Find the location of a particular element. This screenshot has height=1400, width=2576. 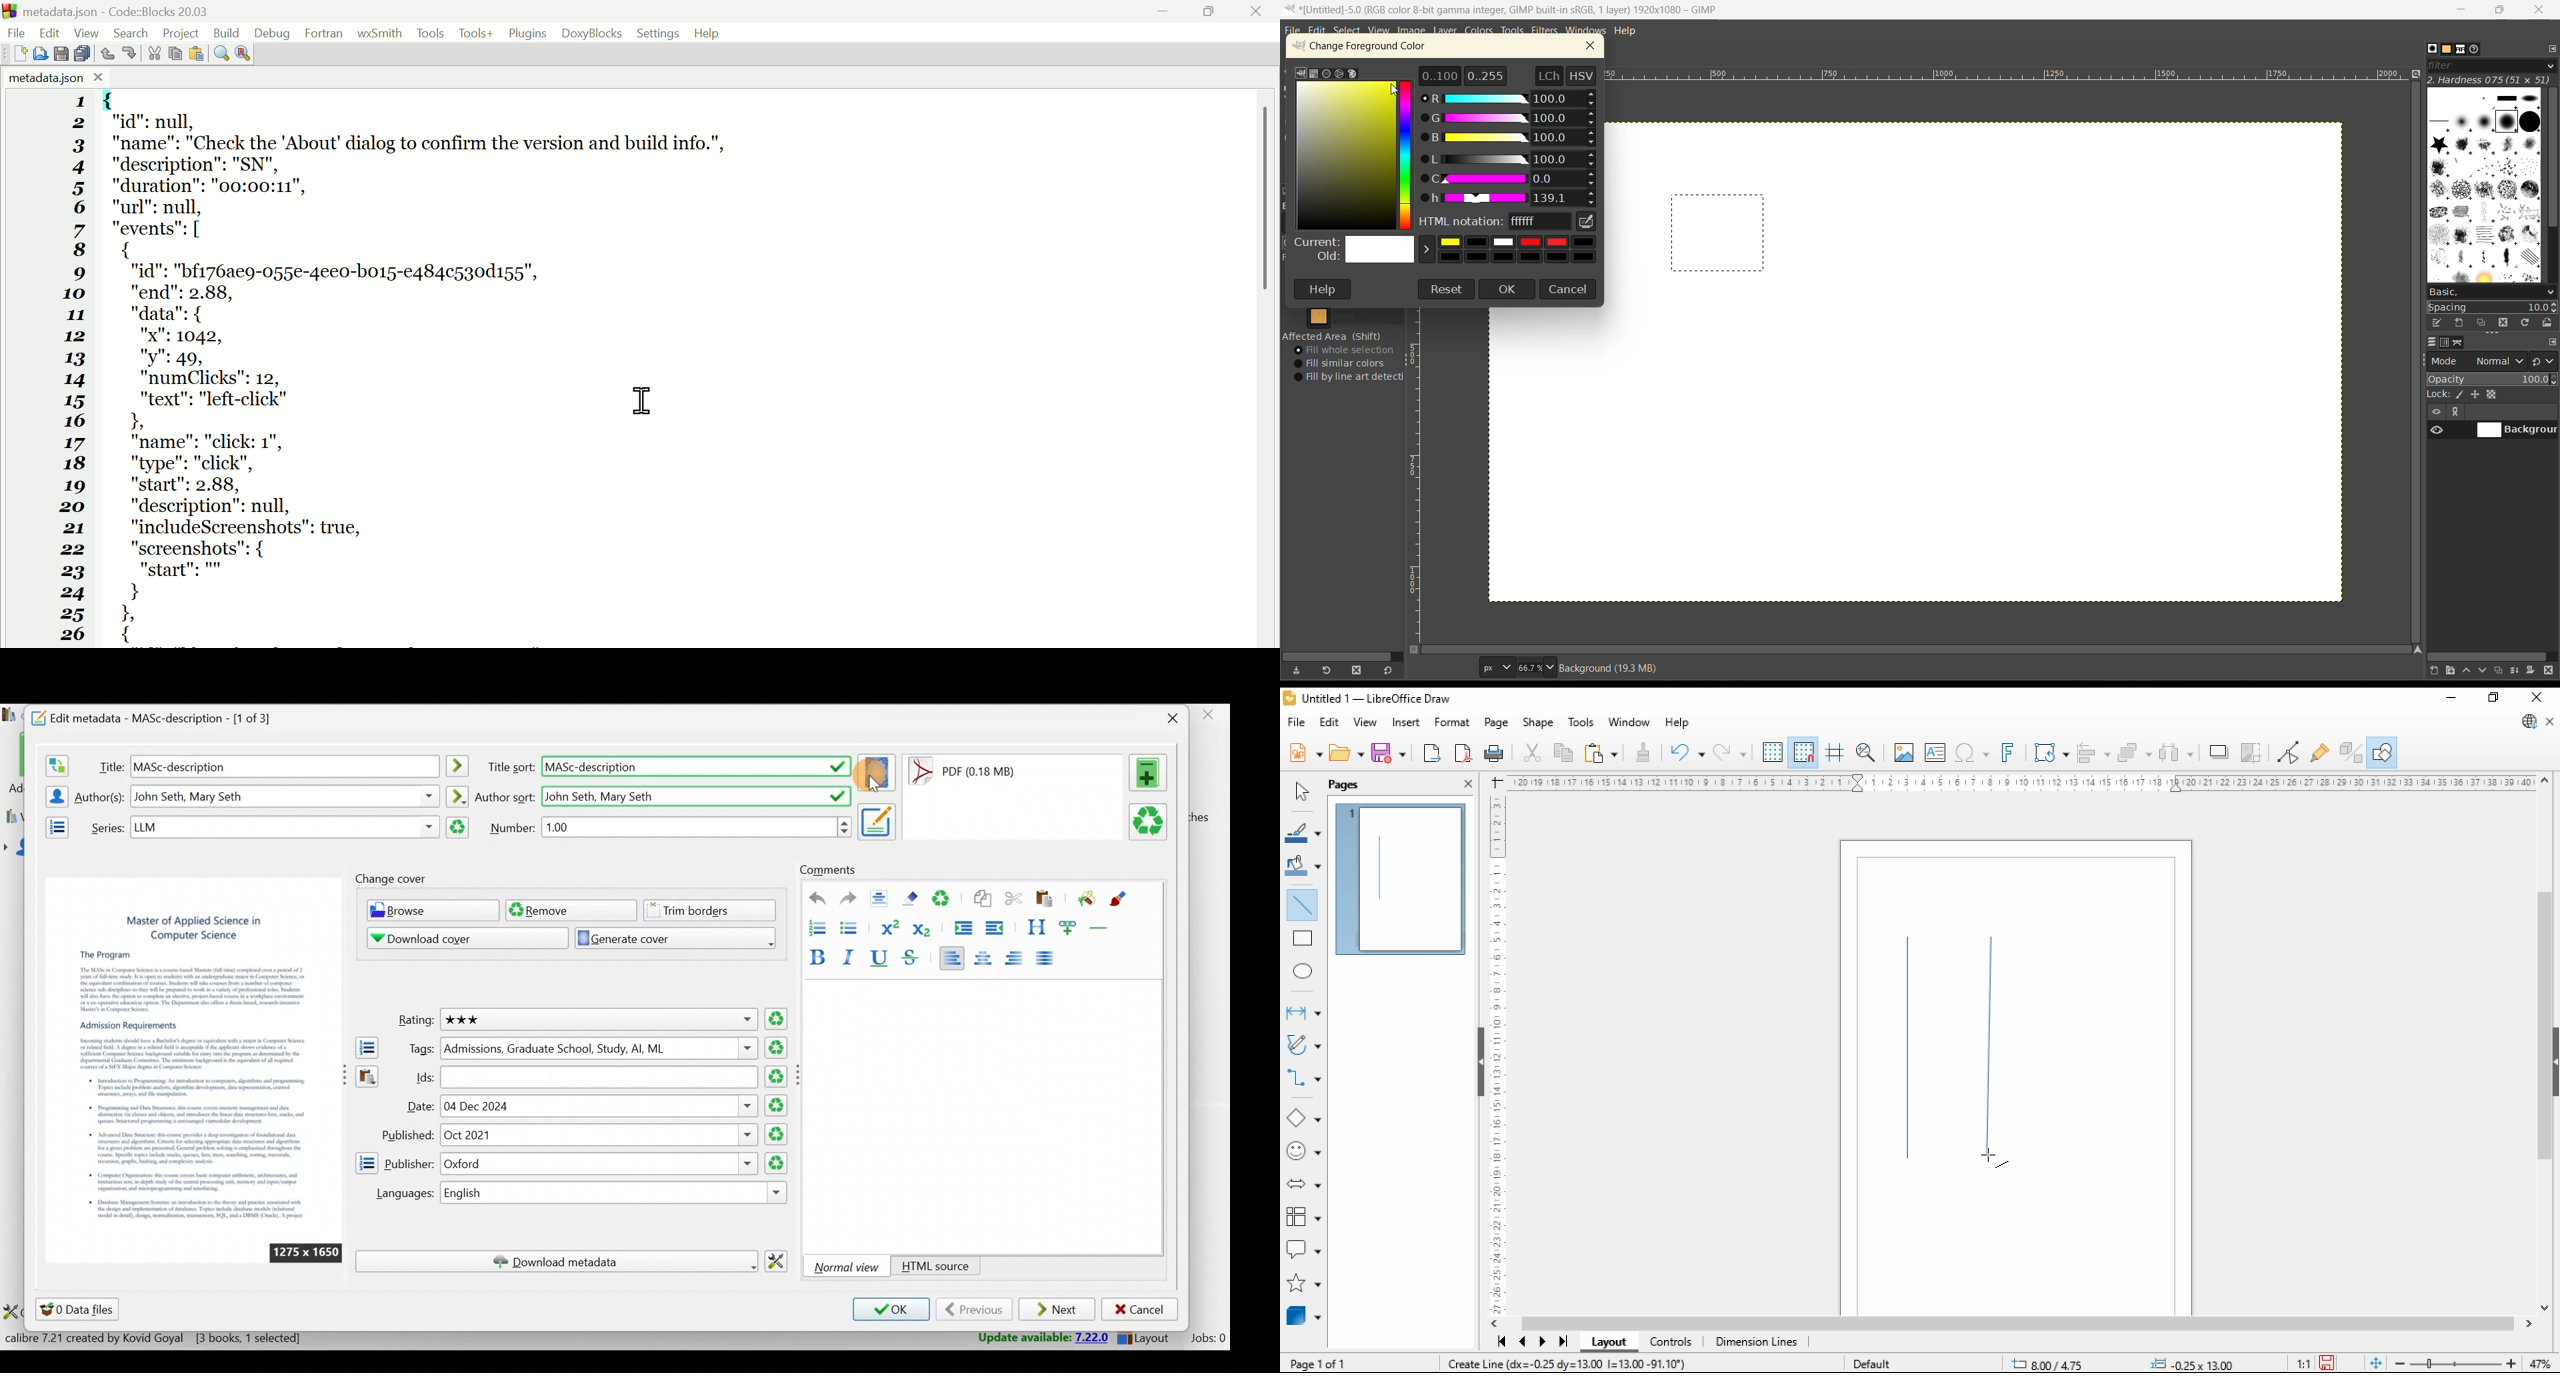

select is located at coordinates (1302, 791).